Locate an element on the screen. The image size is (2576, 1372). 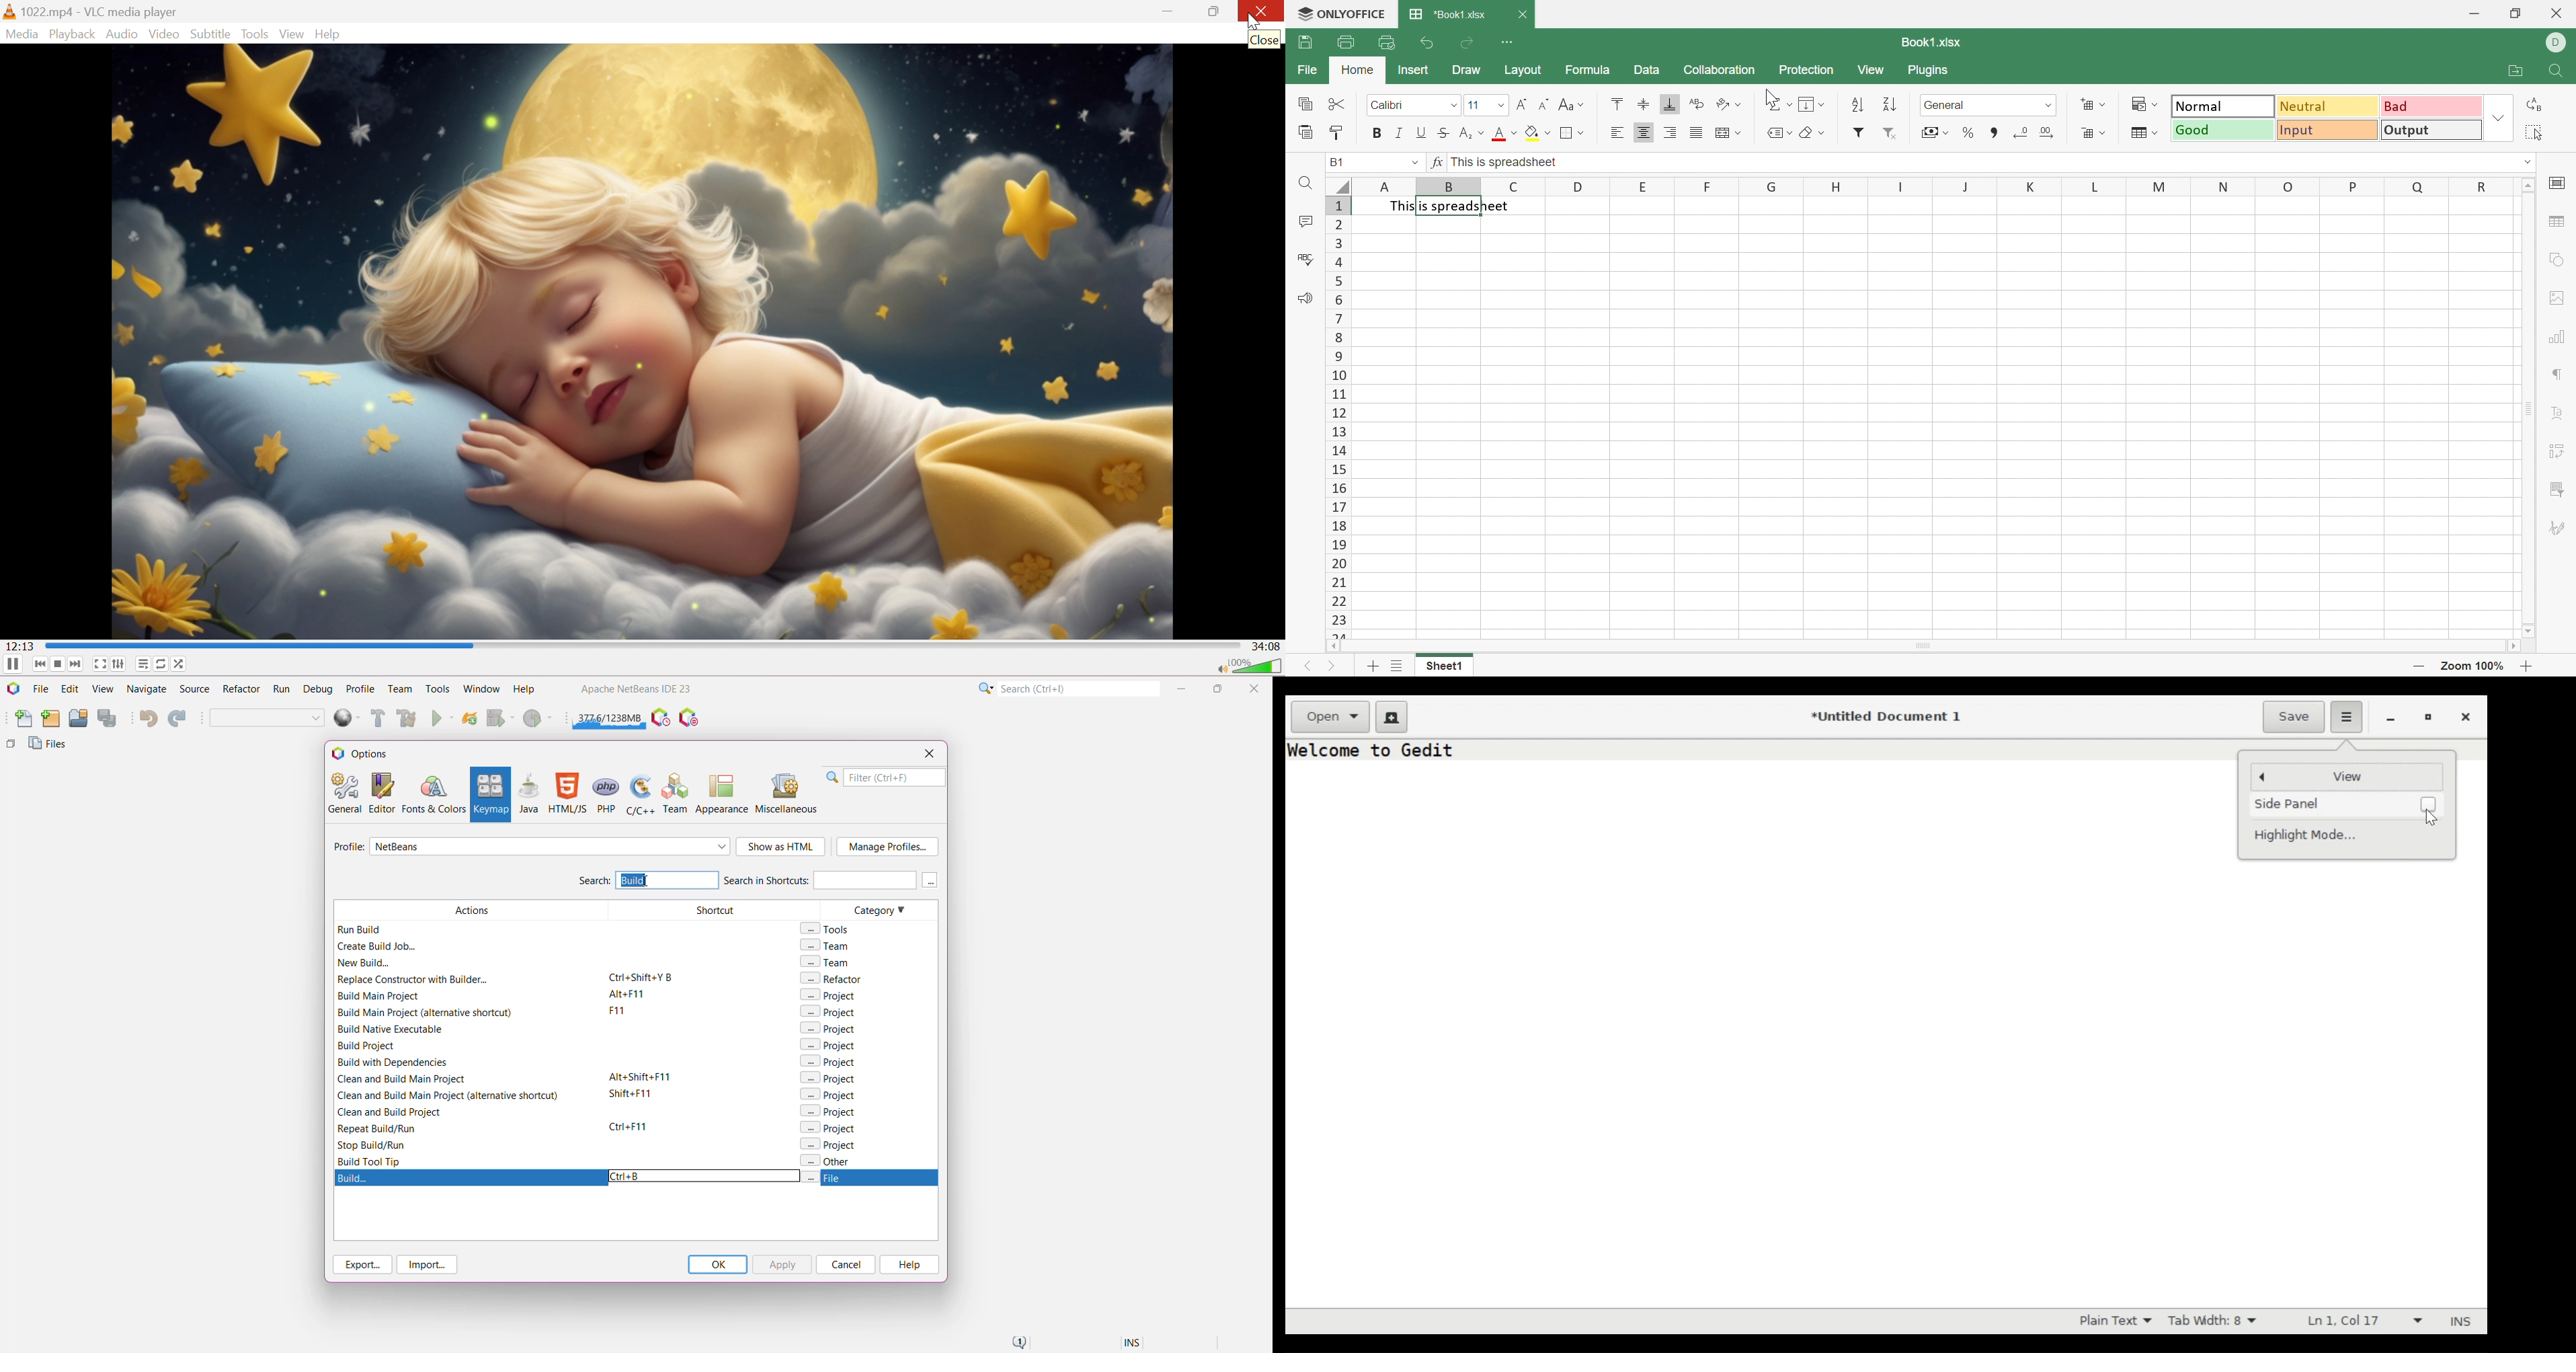
11 is located at coordinates (1473, 104).